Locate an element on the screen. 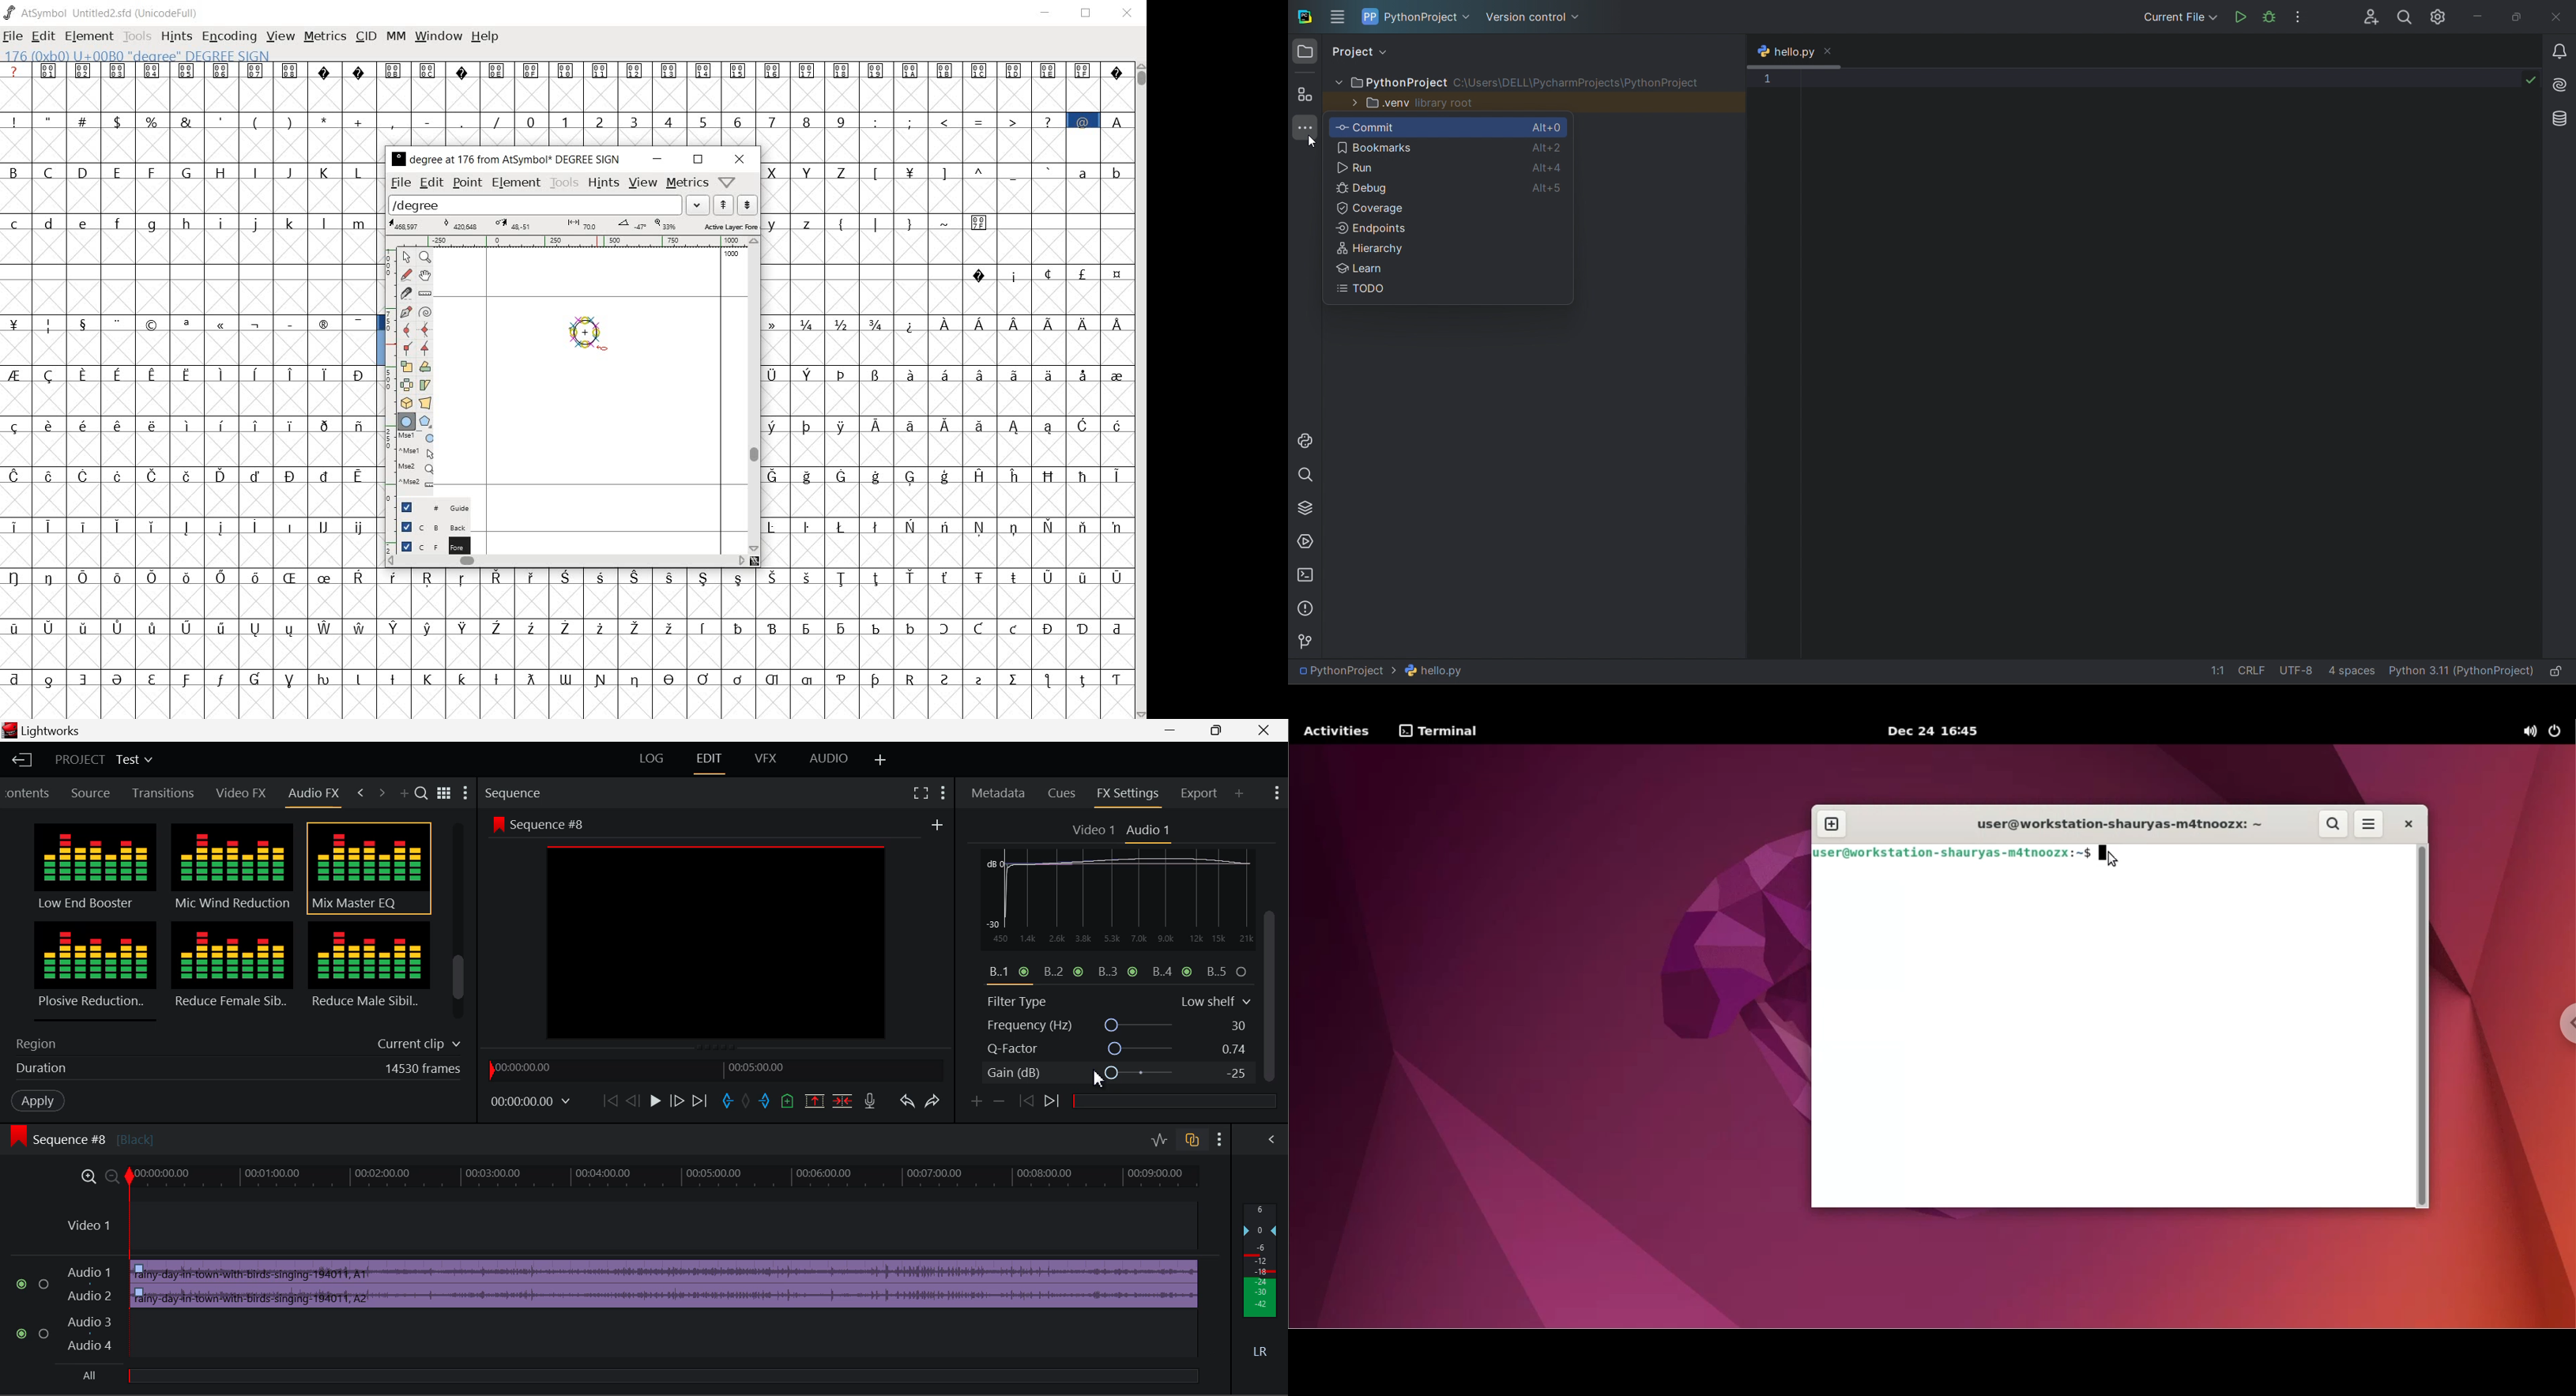  Lightworks is located at coordinates (60, 731).